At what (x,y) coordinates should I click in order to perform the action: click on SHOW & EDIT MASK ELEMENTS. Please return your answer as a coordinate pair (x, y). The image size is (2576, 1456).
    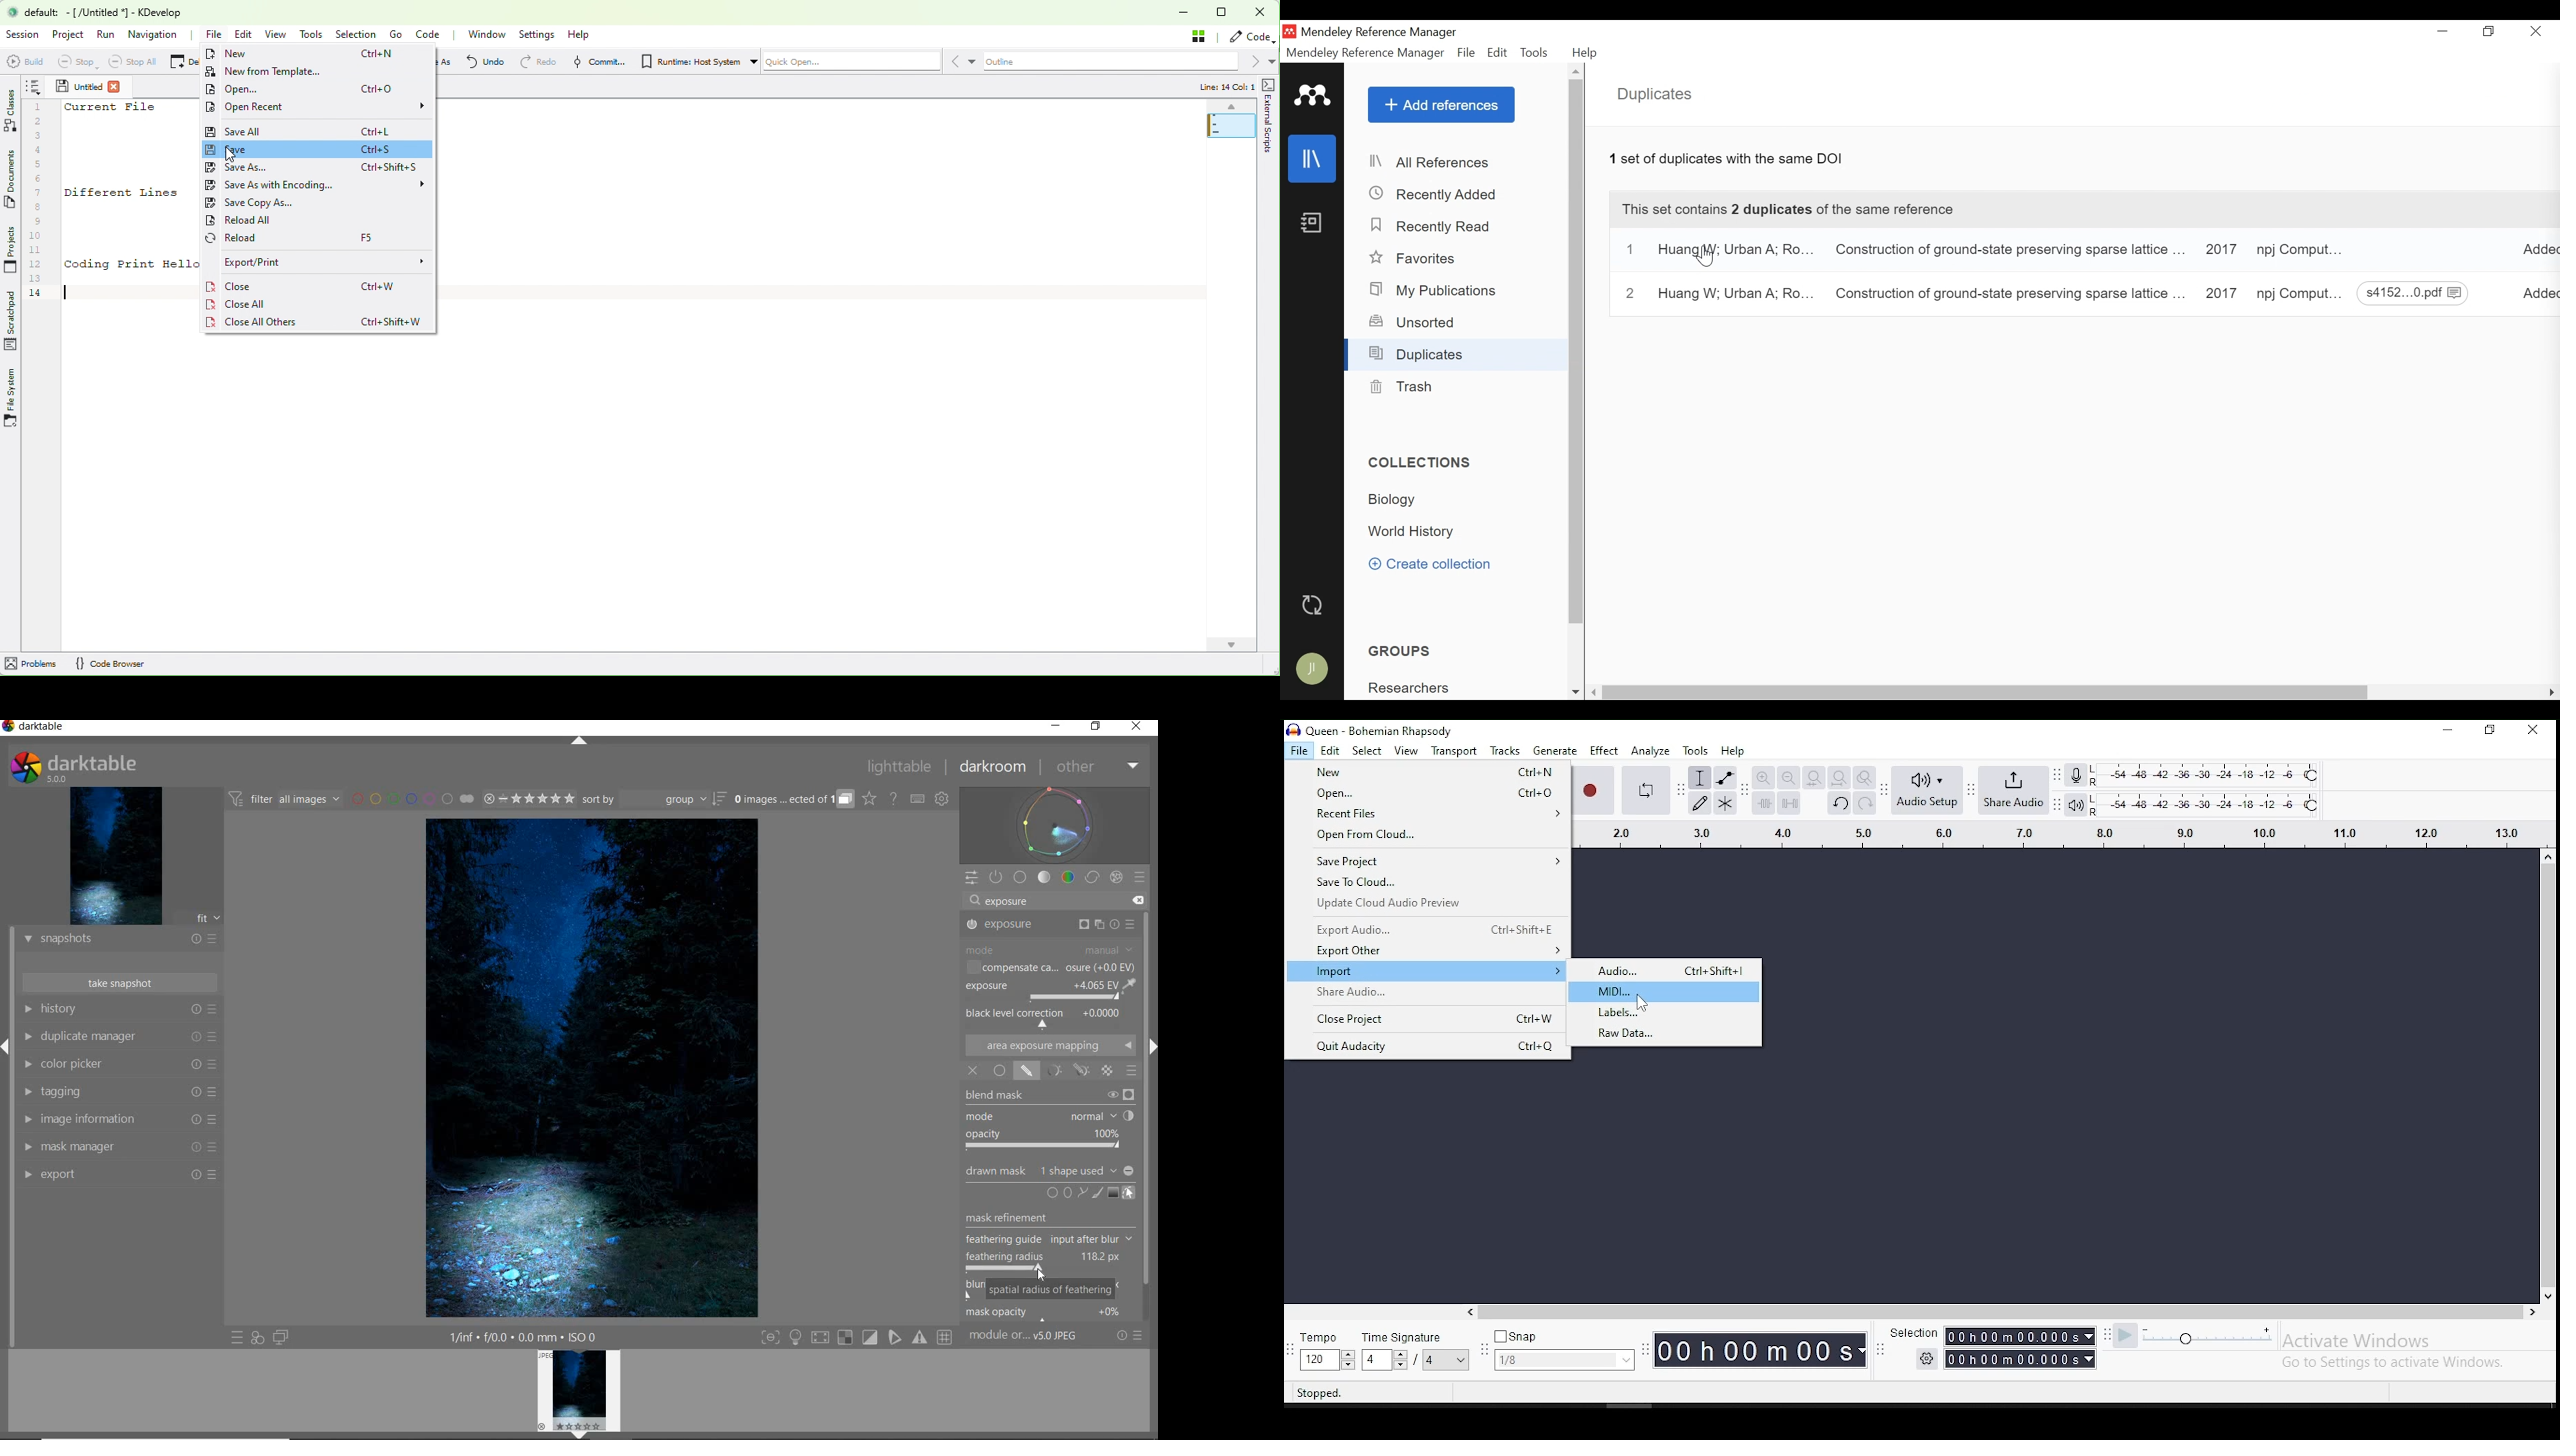
    Looking at the image, I should click on (1130, 1194).